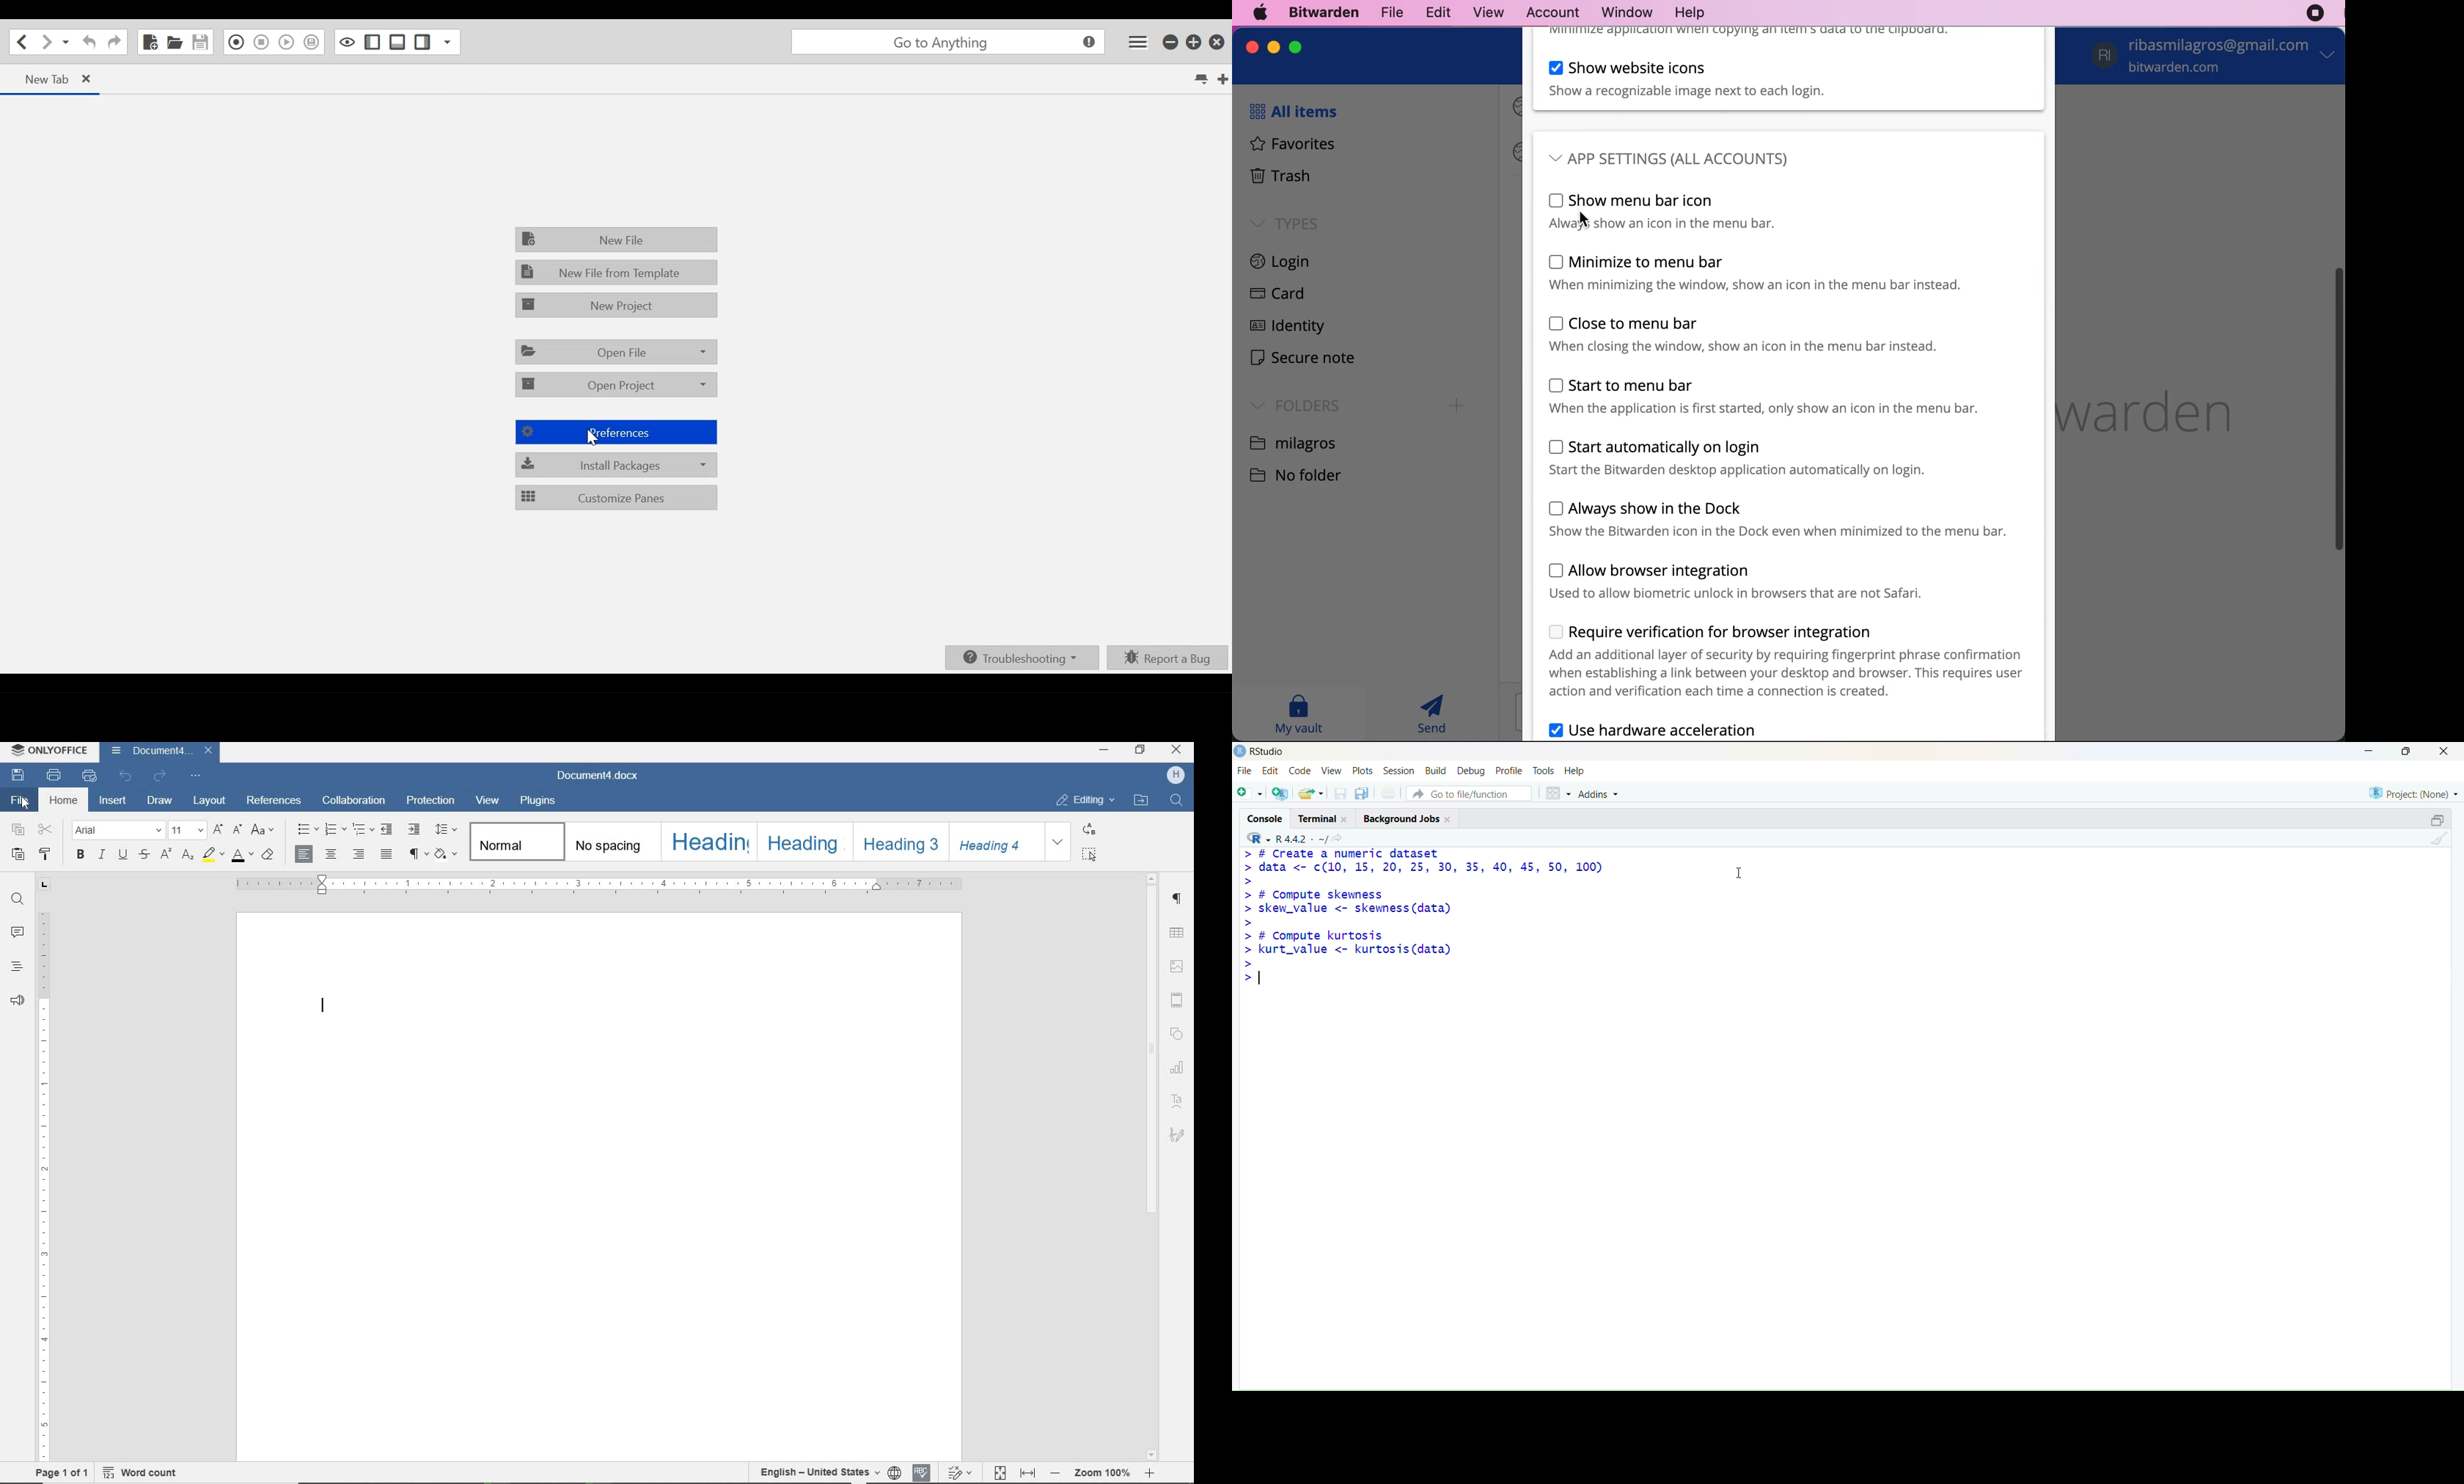 The width and height of the screenshot is (2464, 1484). What do you see at coordinates (2447, 755) in the screenshot?
I see `Close` at bounding box center [2447, 755].